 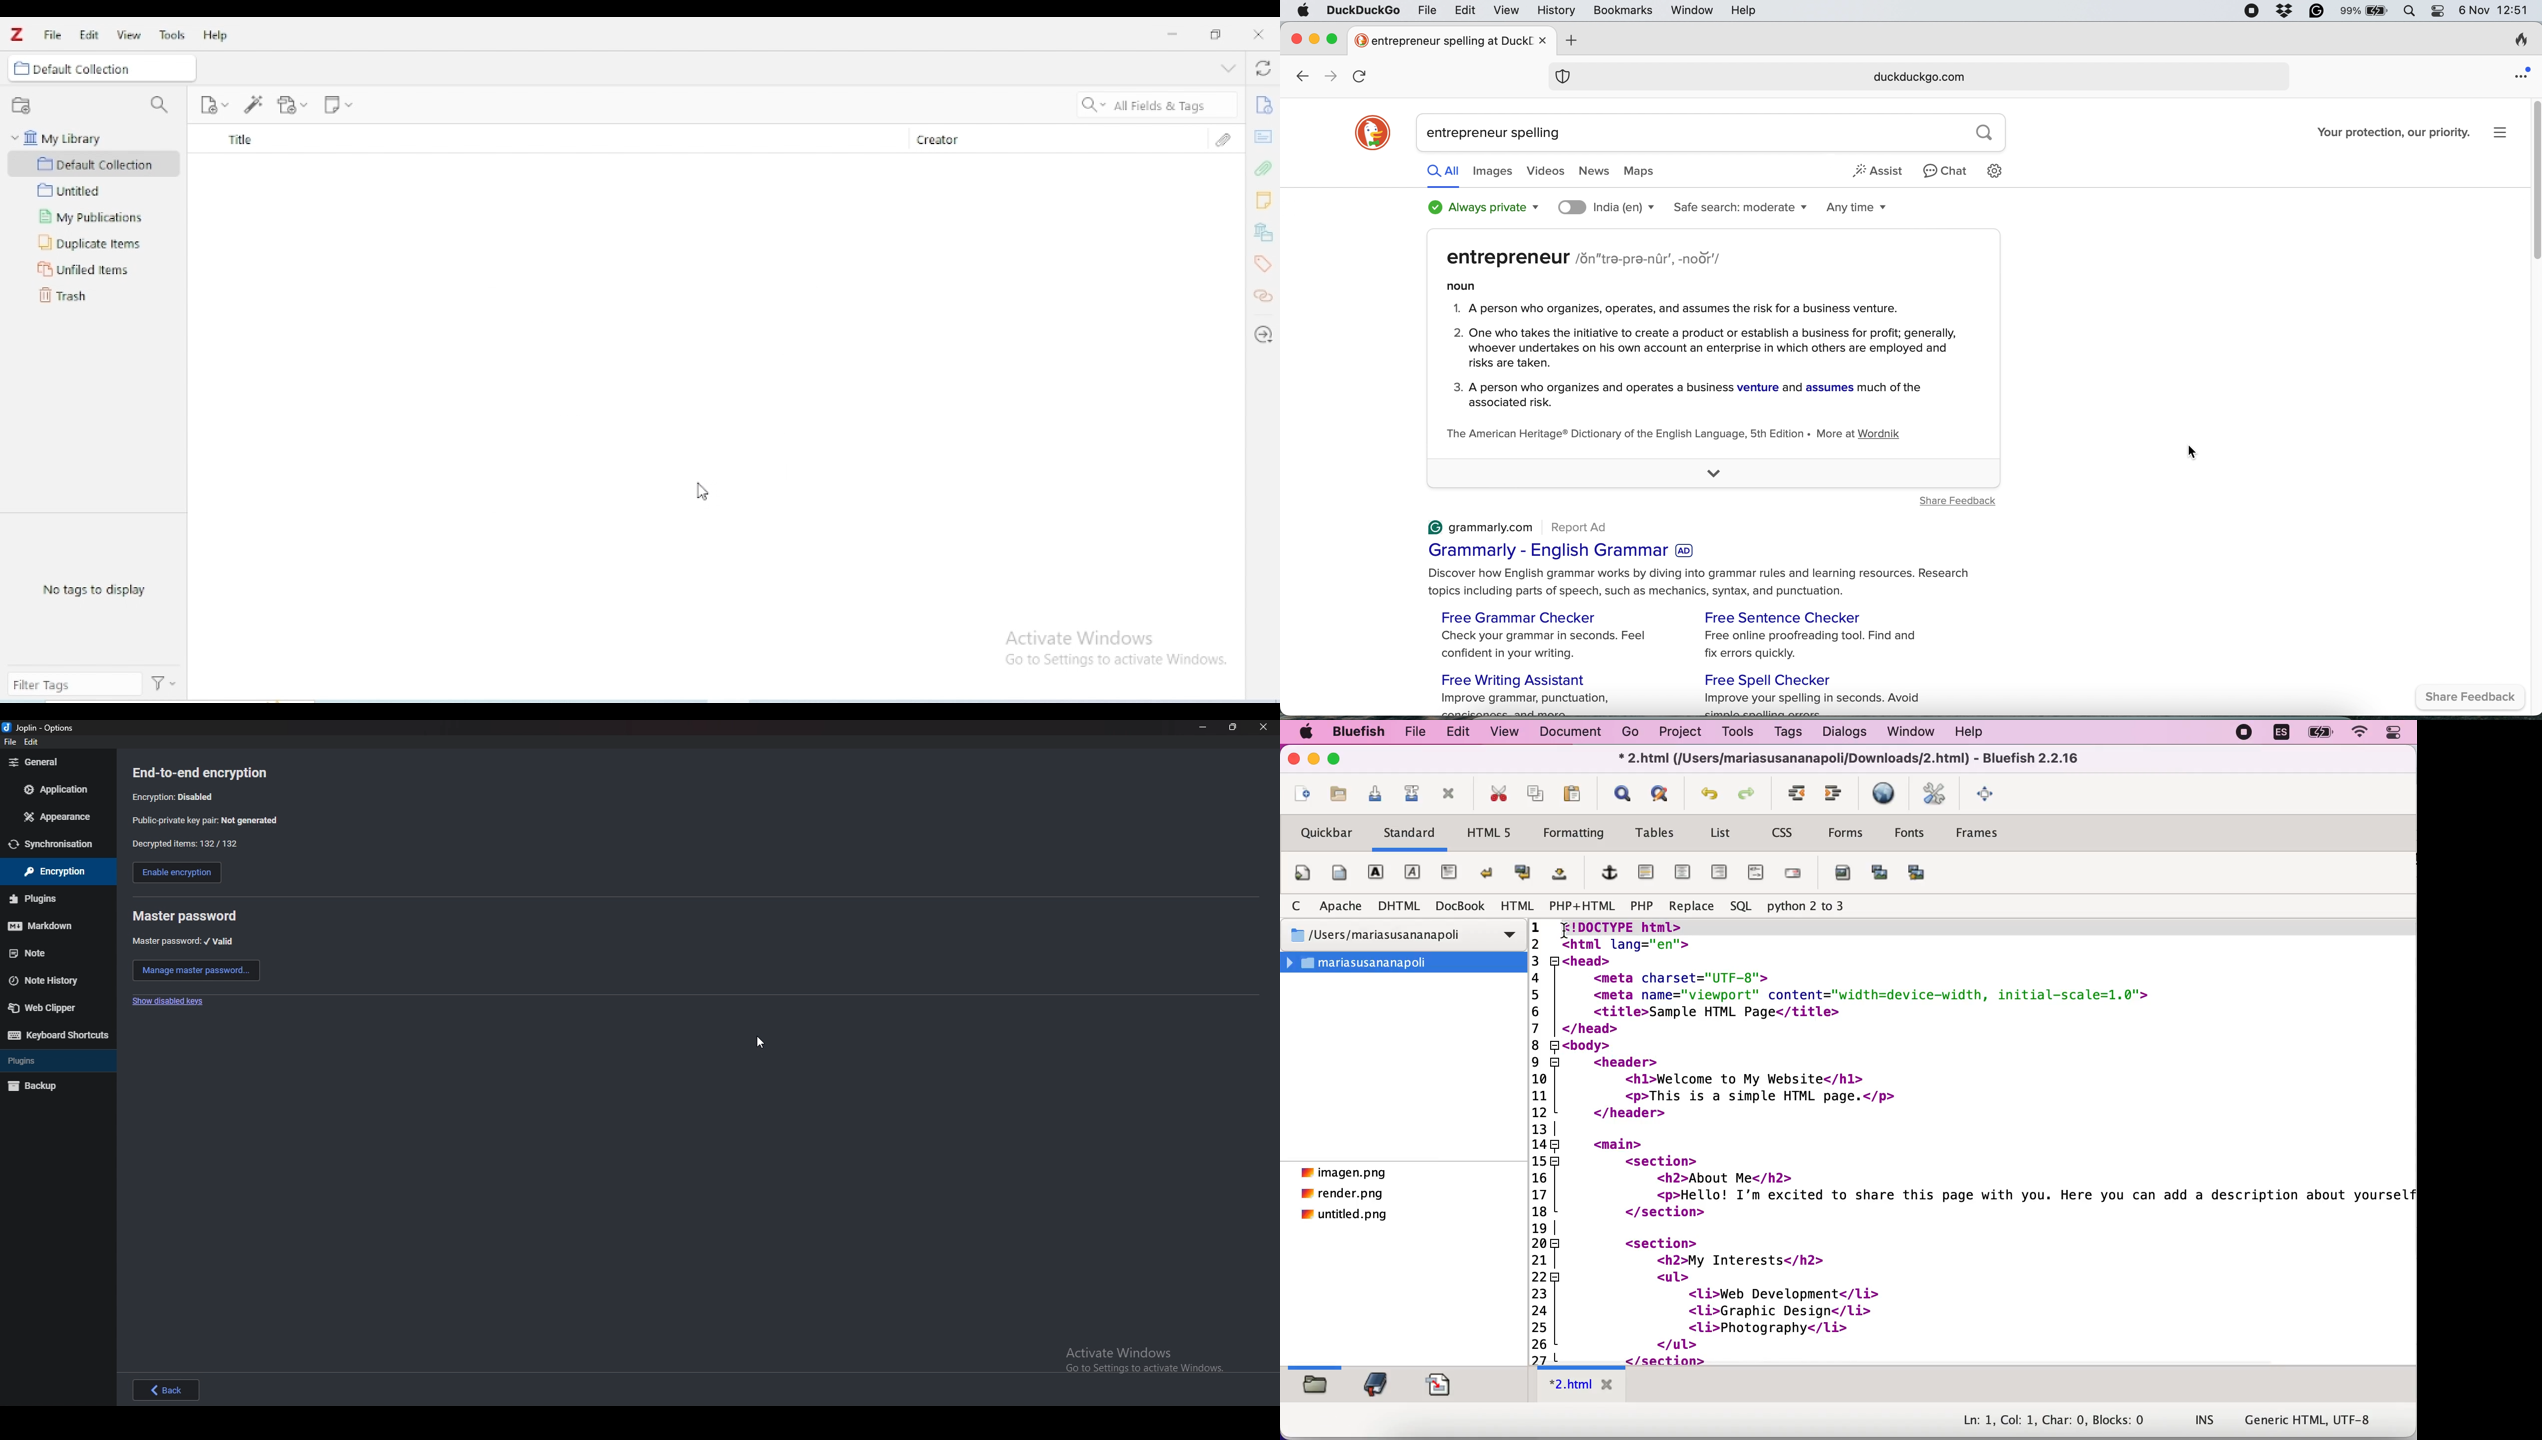 I want to click on enable encryption, so click(x=176, y=874).